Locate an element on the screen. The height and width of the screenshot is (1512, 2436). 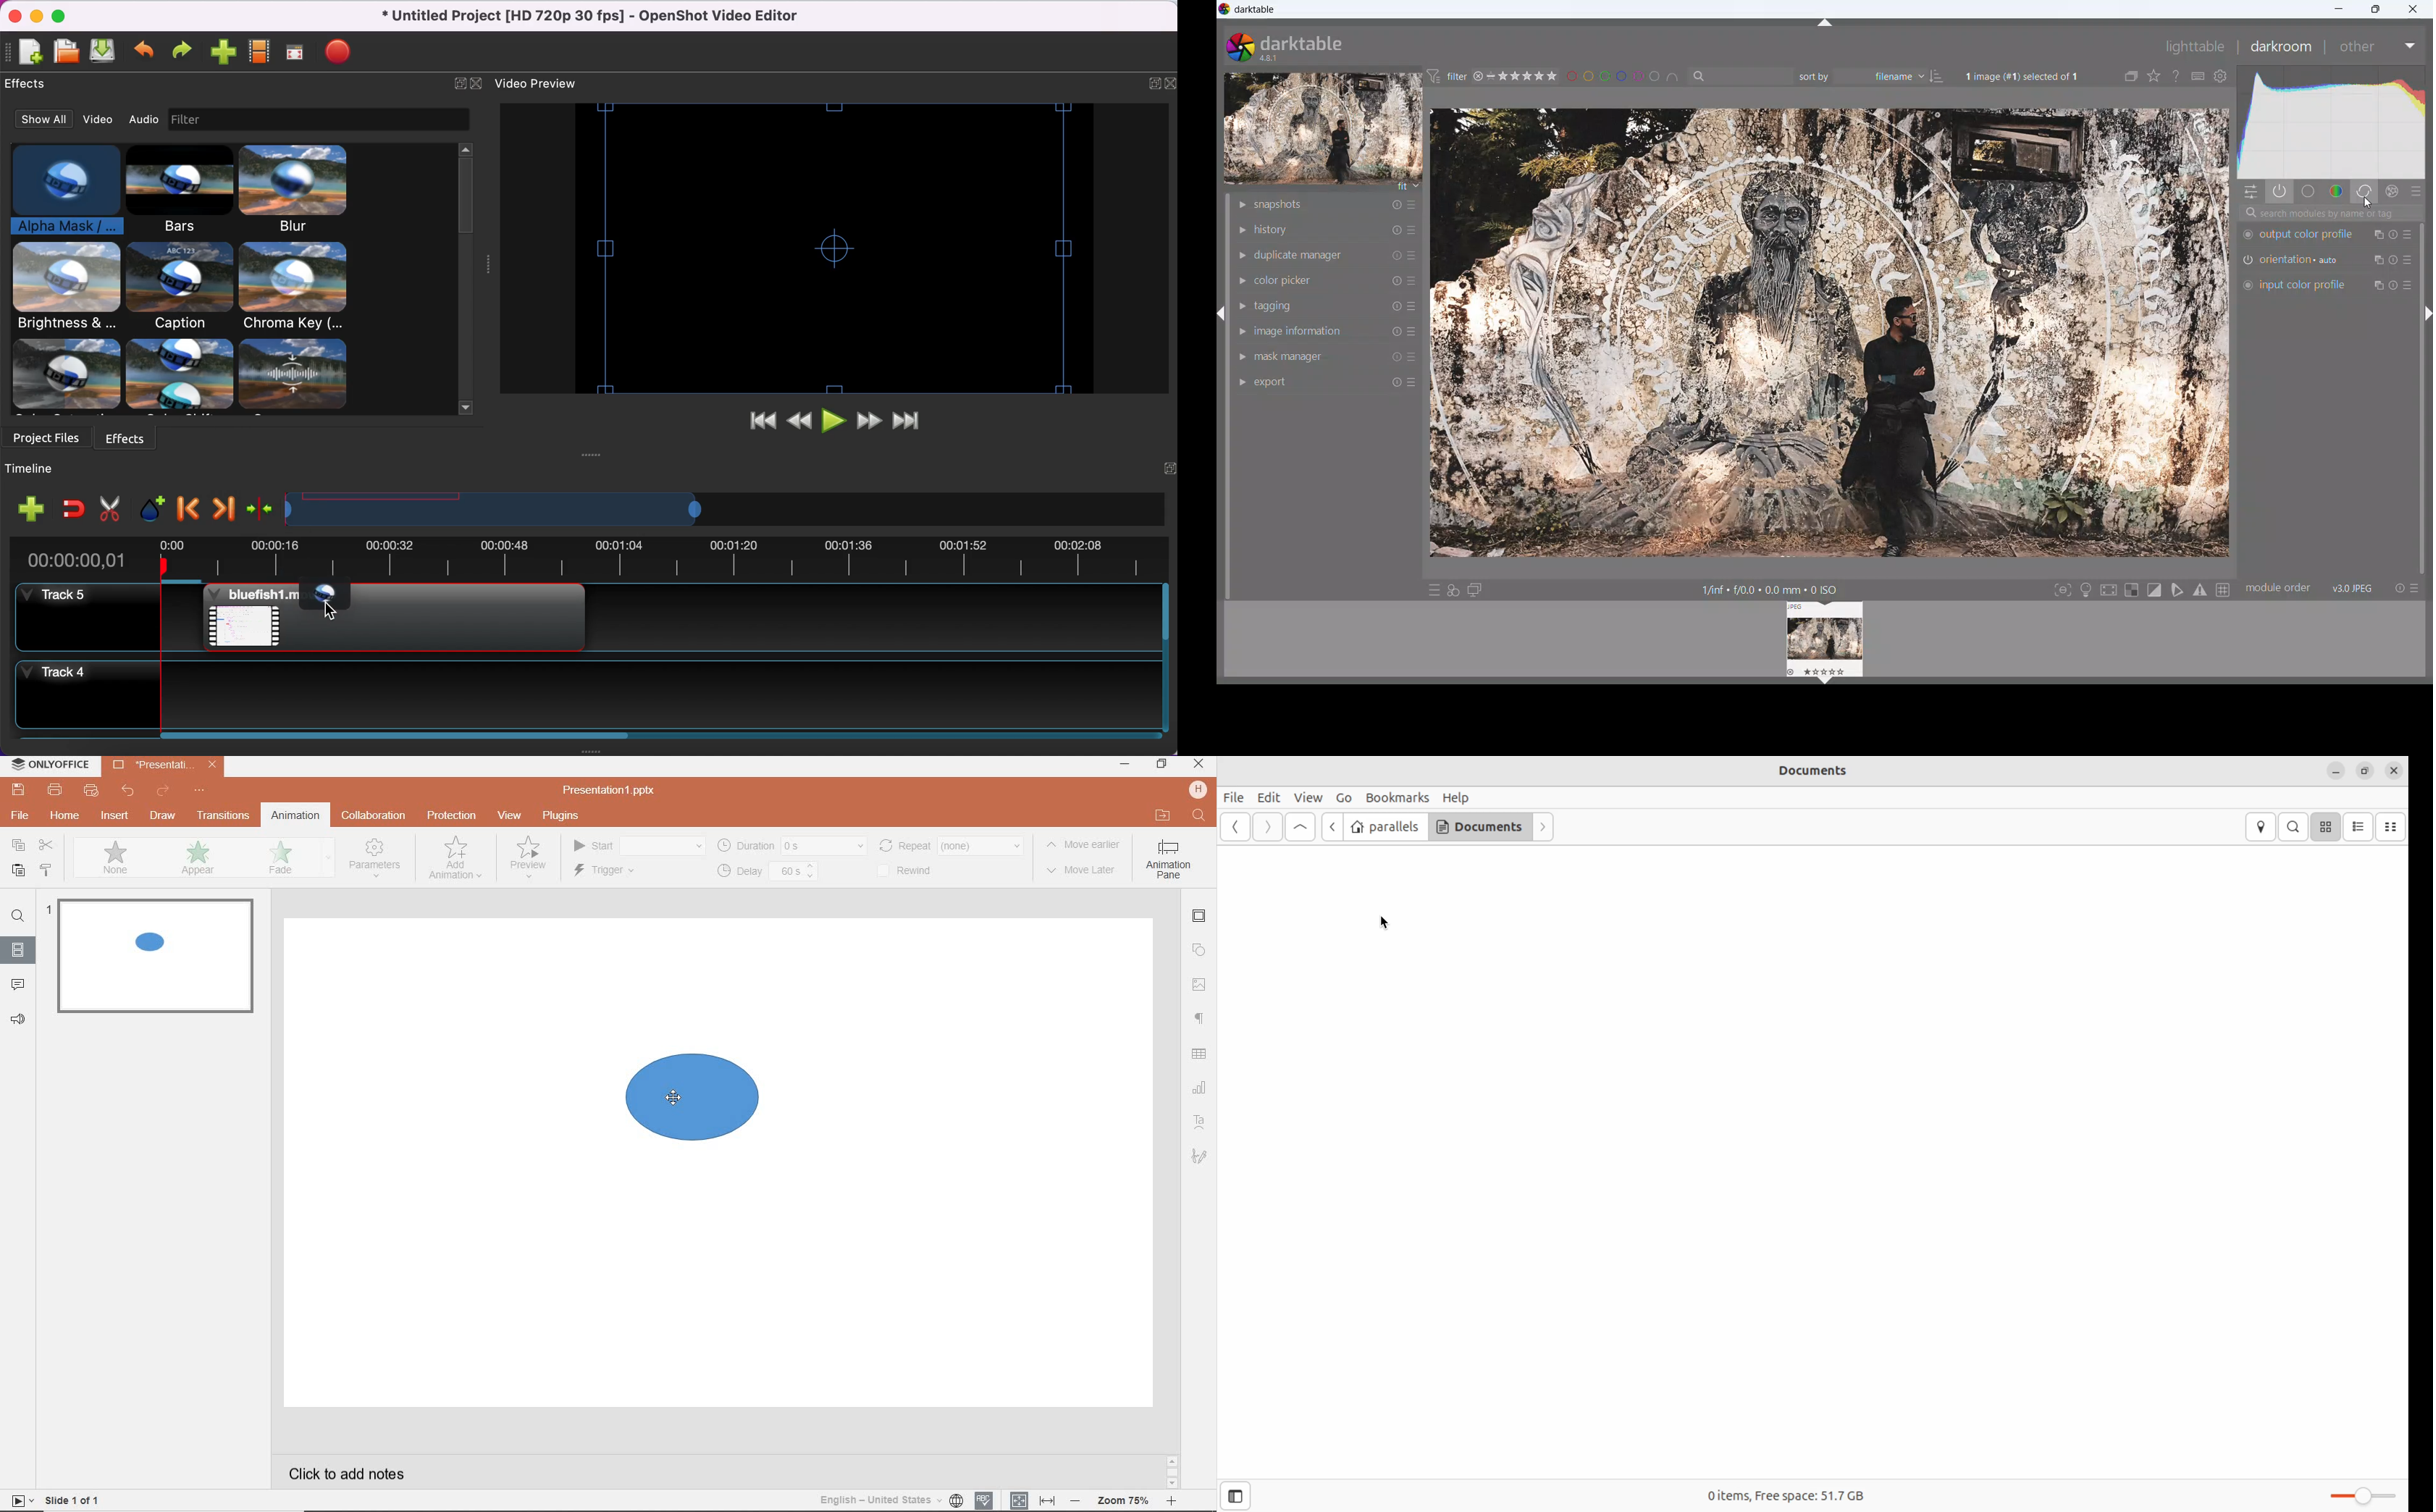
bars is located at coordinates (175, 190).